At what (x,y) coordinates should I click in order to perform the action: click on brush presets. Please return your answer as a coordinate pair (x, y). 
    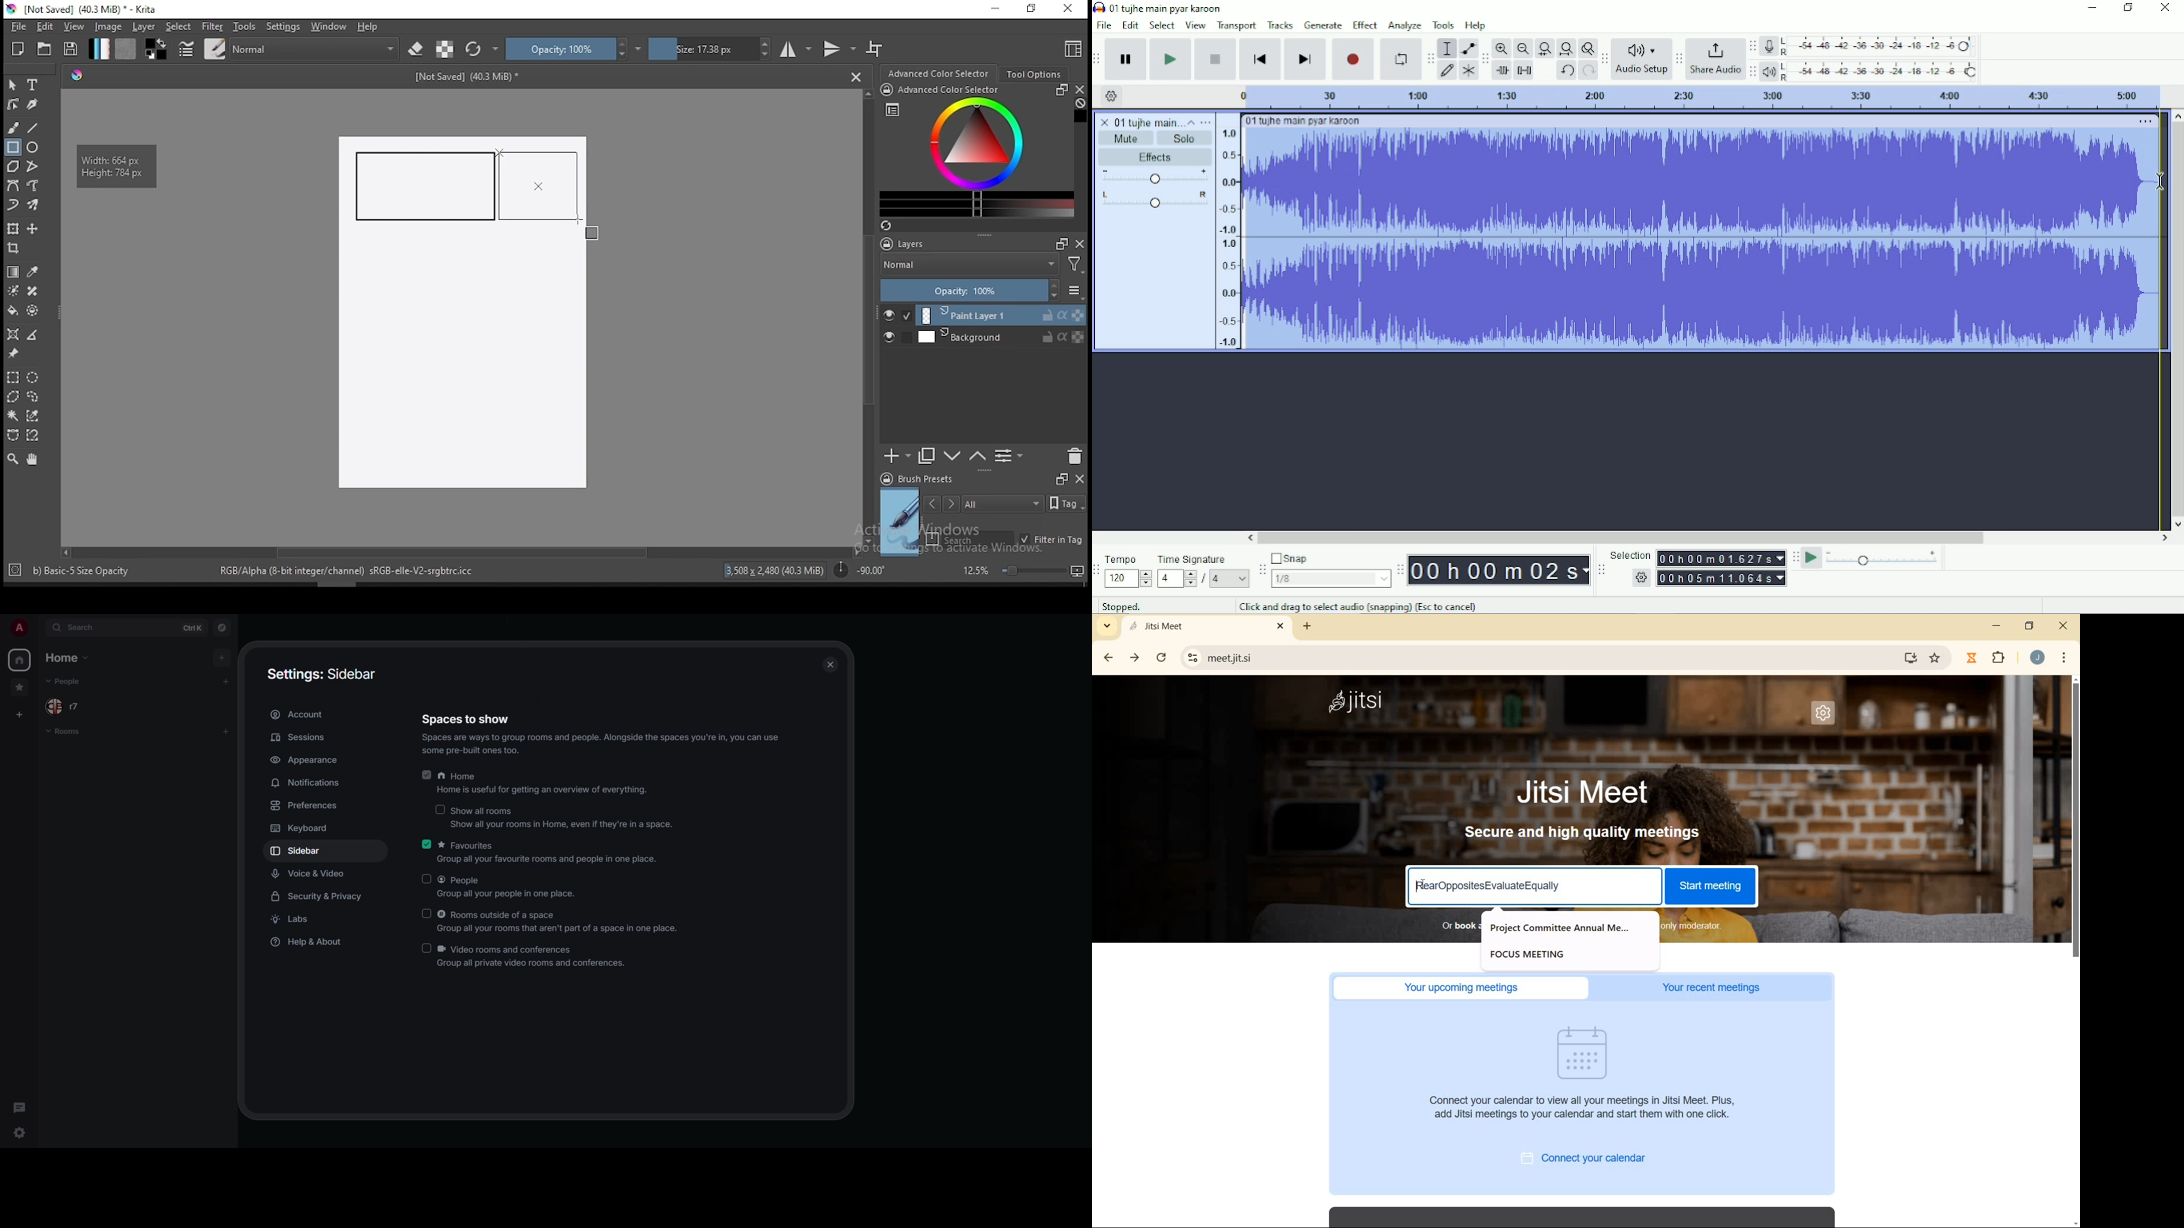
    Looking at the image, I should click on (923, 479).